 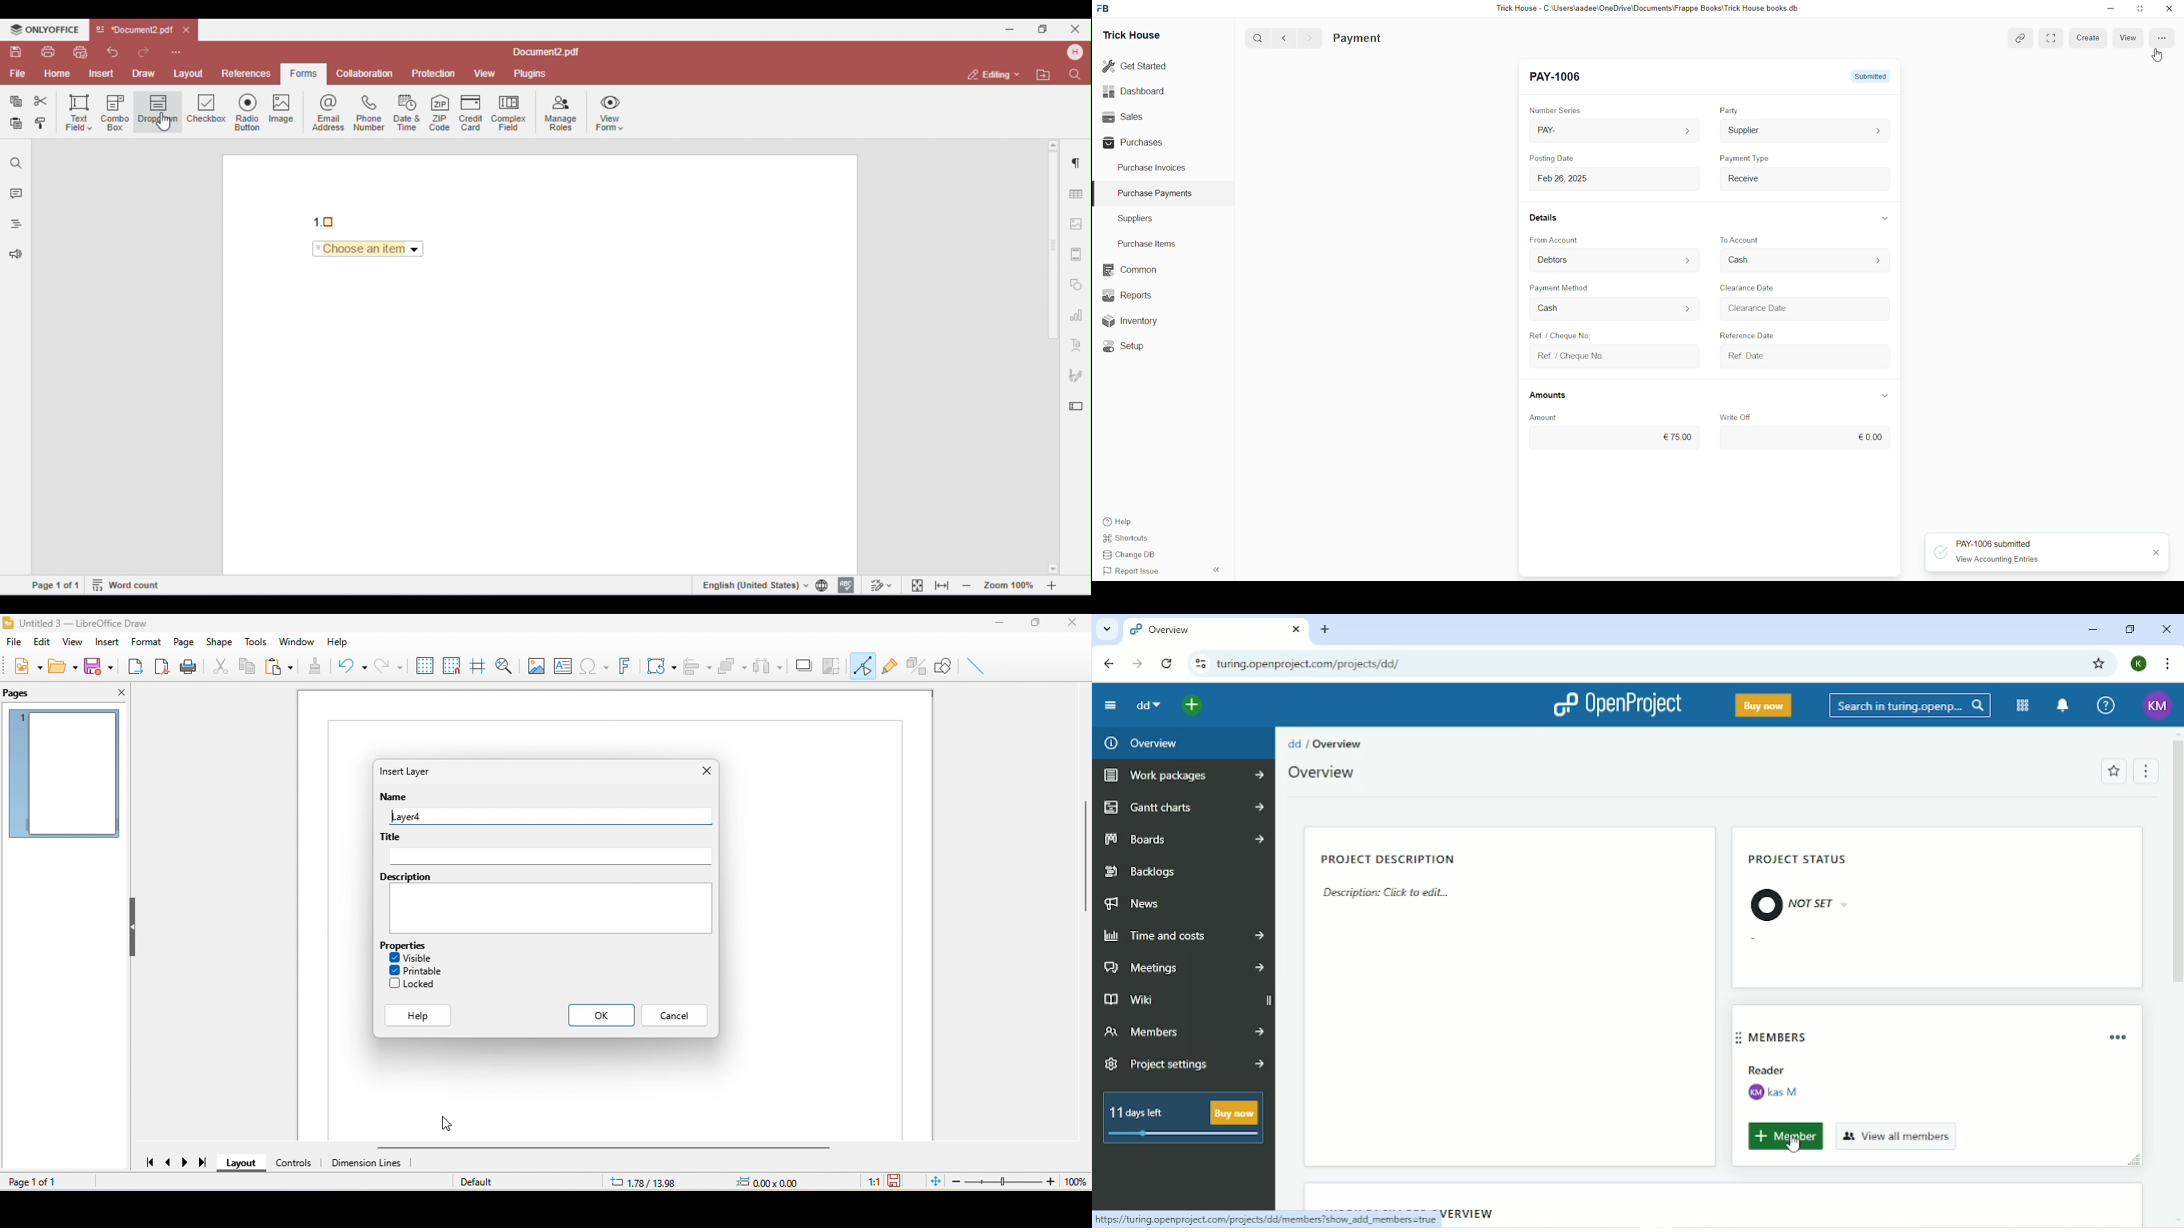 I want to click on Get Started, so click(x=1137, y=65).